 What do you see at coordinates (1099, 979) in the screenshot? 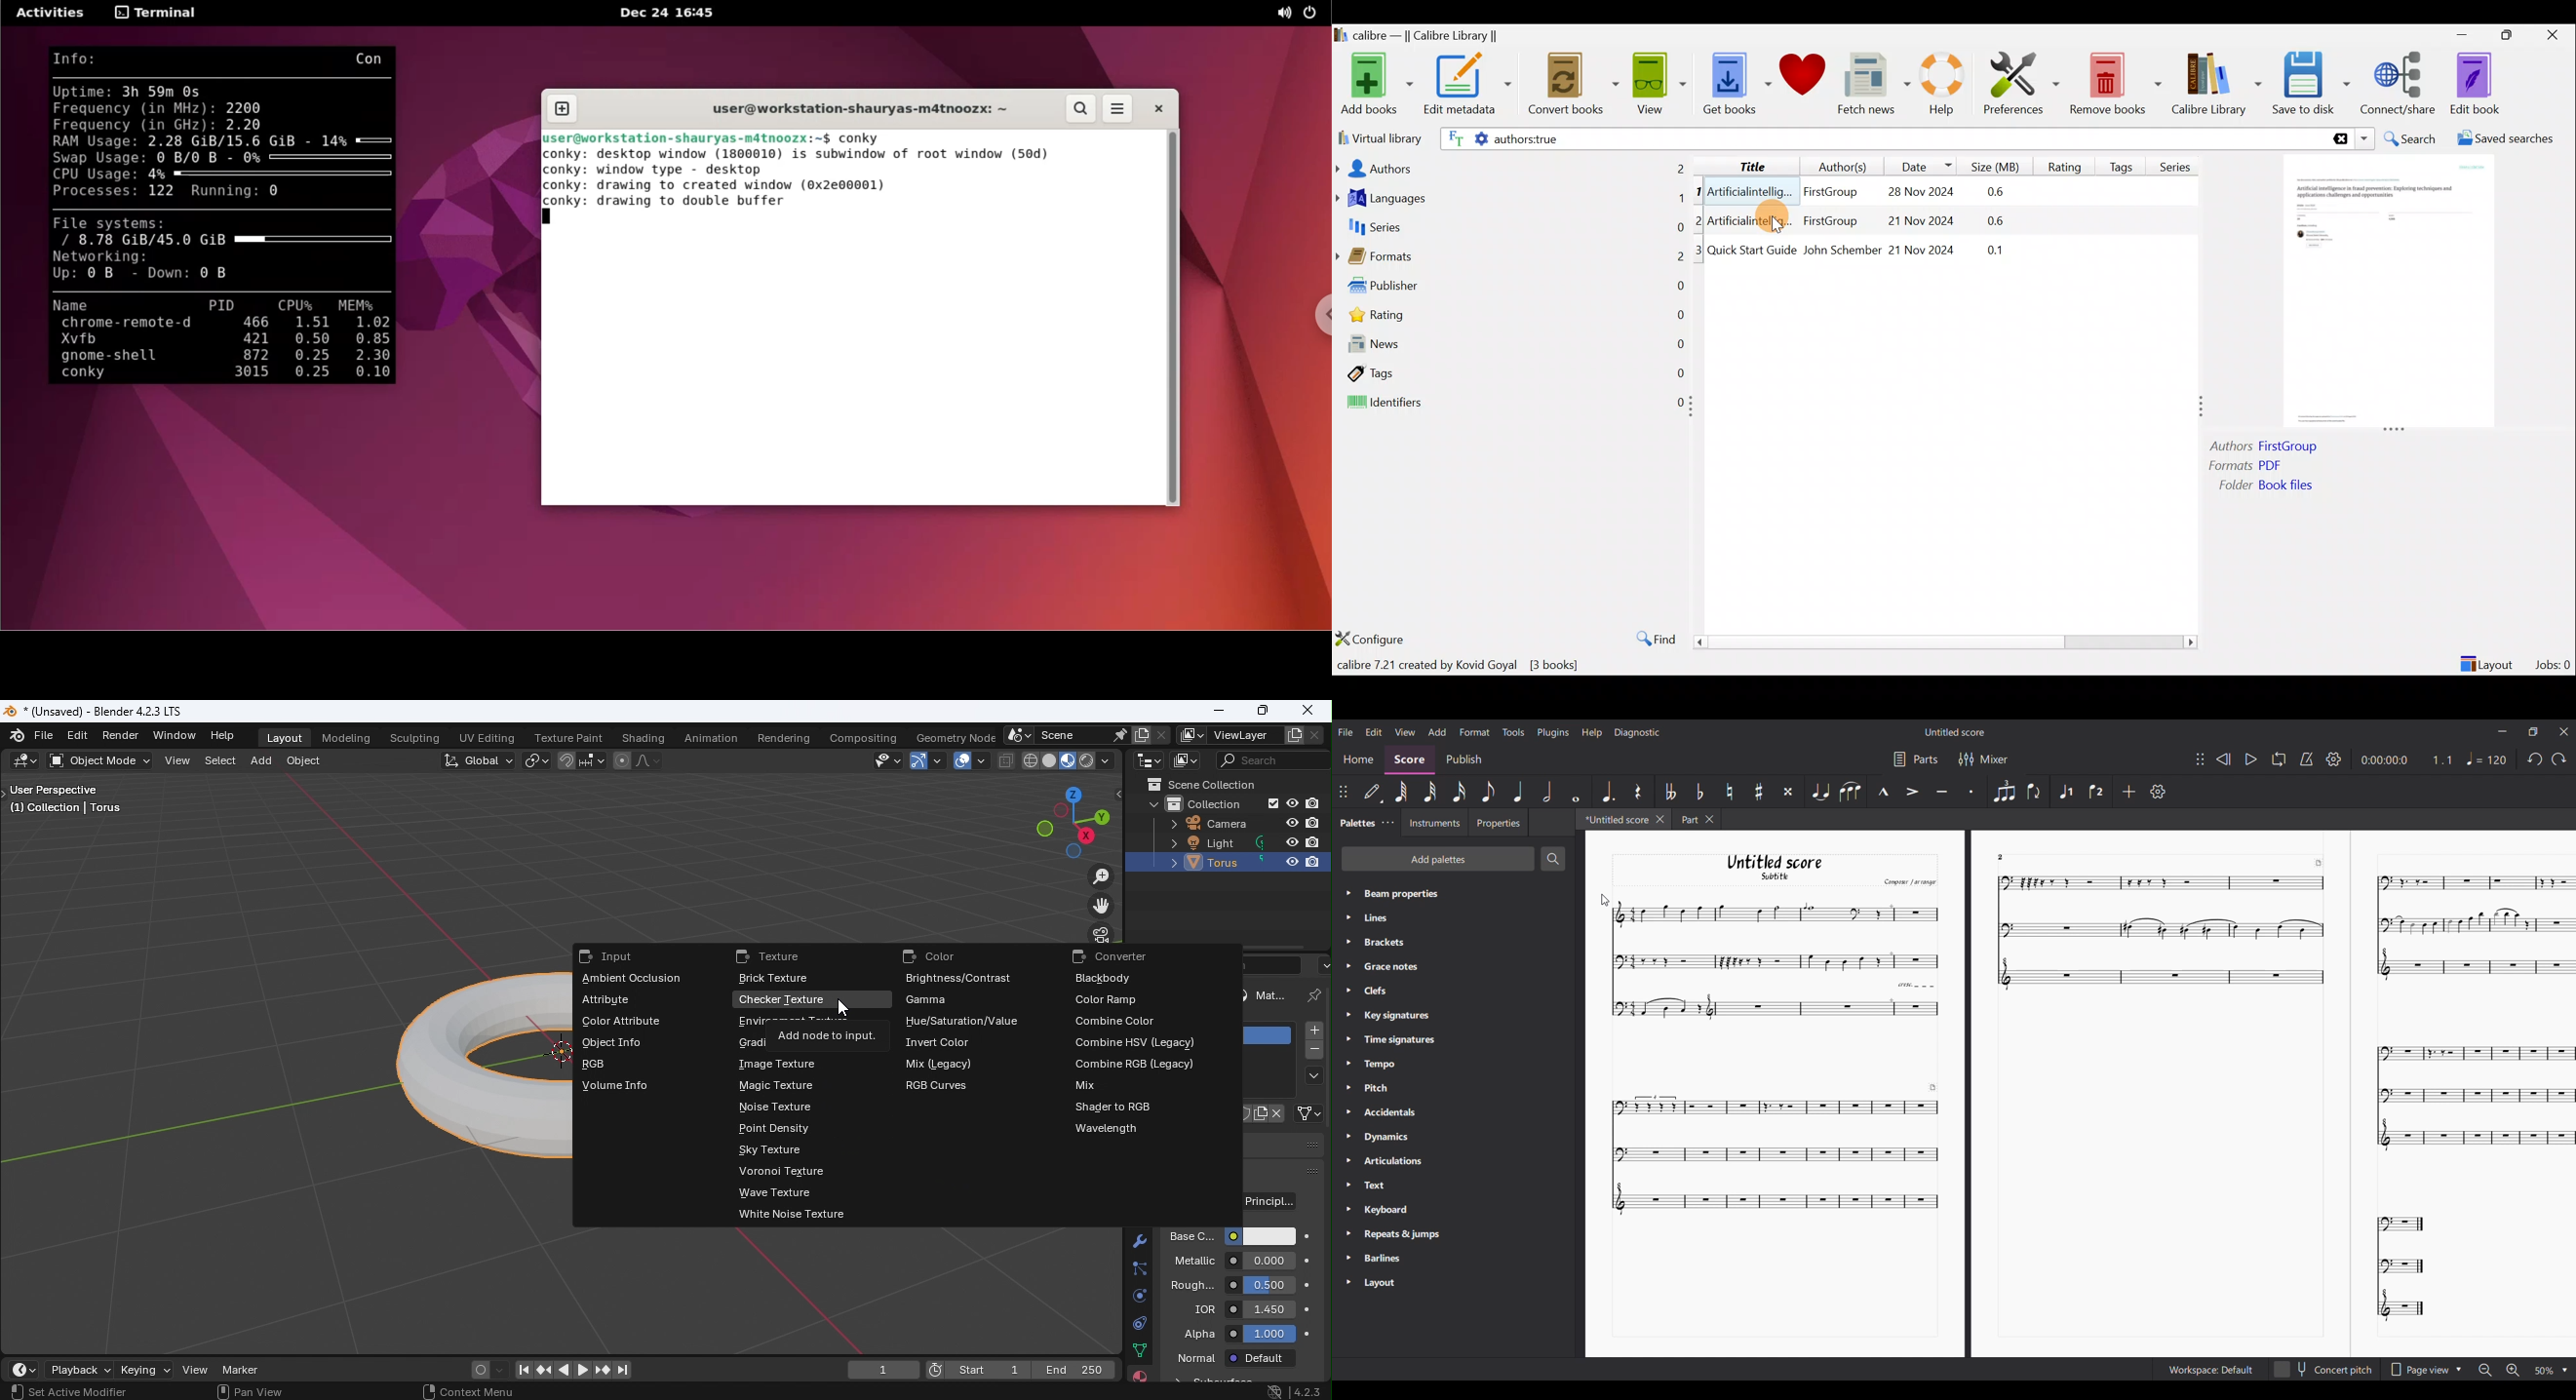
I see `Blackbody` at bounding box center [1099, 979].